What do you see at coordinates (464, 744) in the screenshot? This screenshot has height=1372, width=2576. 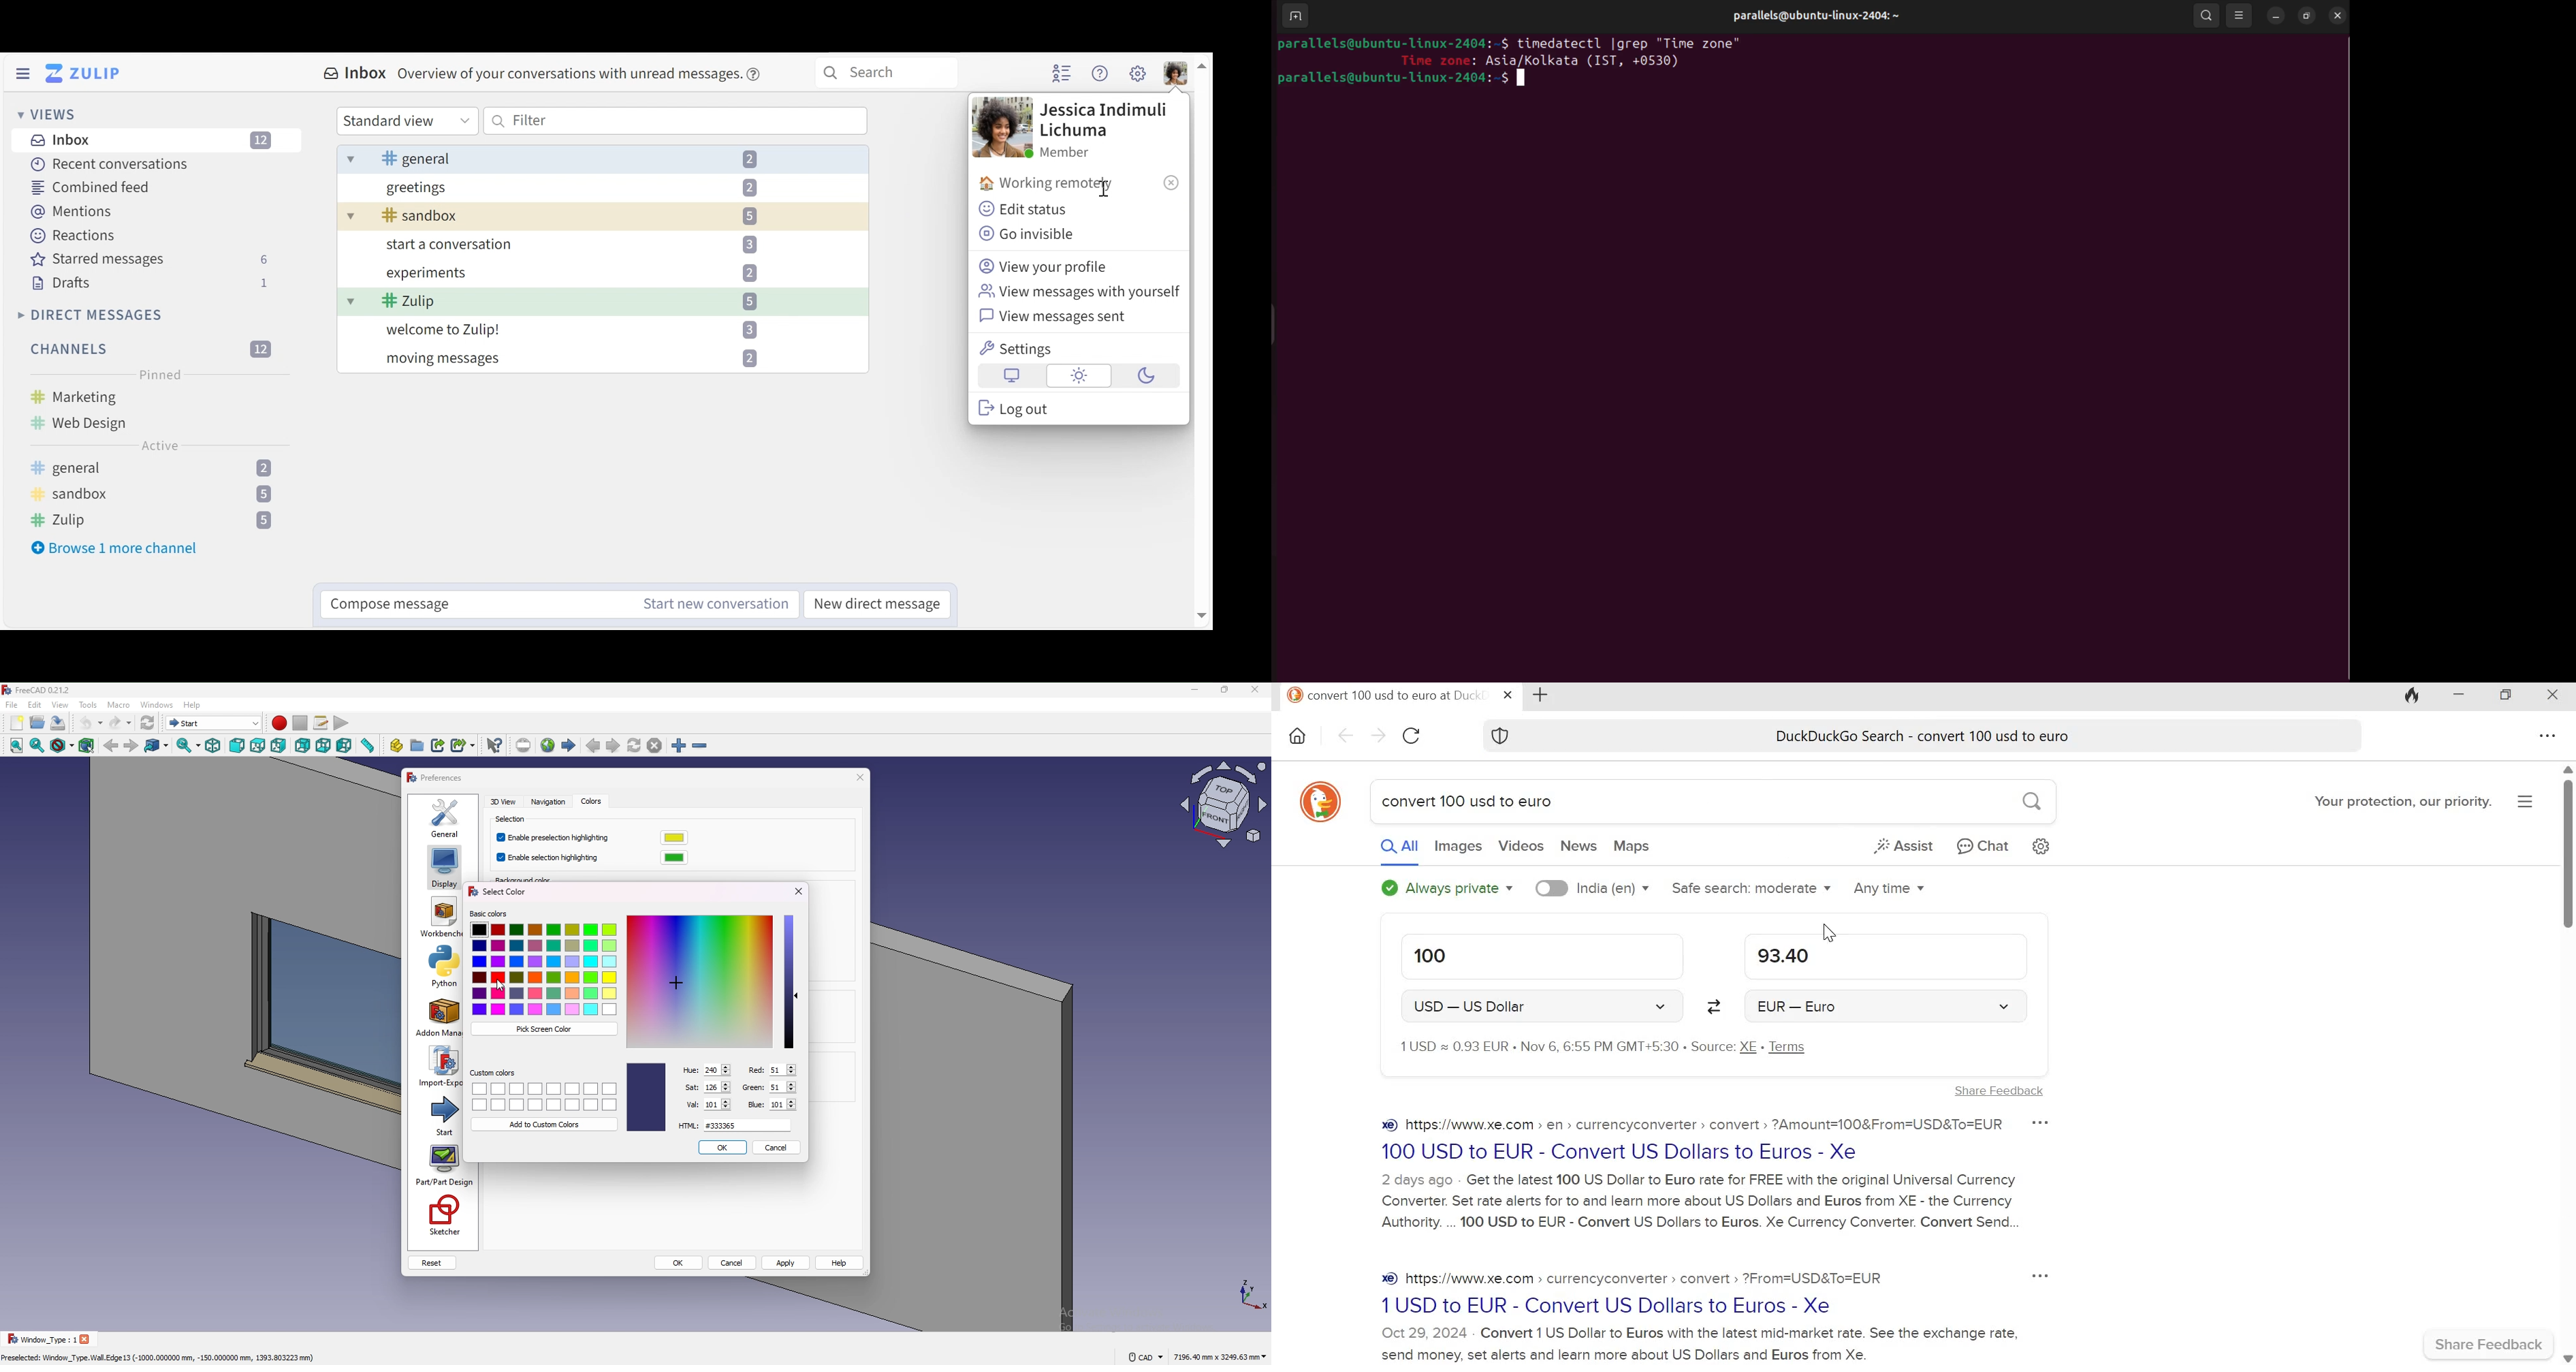 I see `make sub link` at bounding box center [464, 744].